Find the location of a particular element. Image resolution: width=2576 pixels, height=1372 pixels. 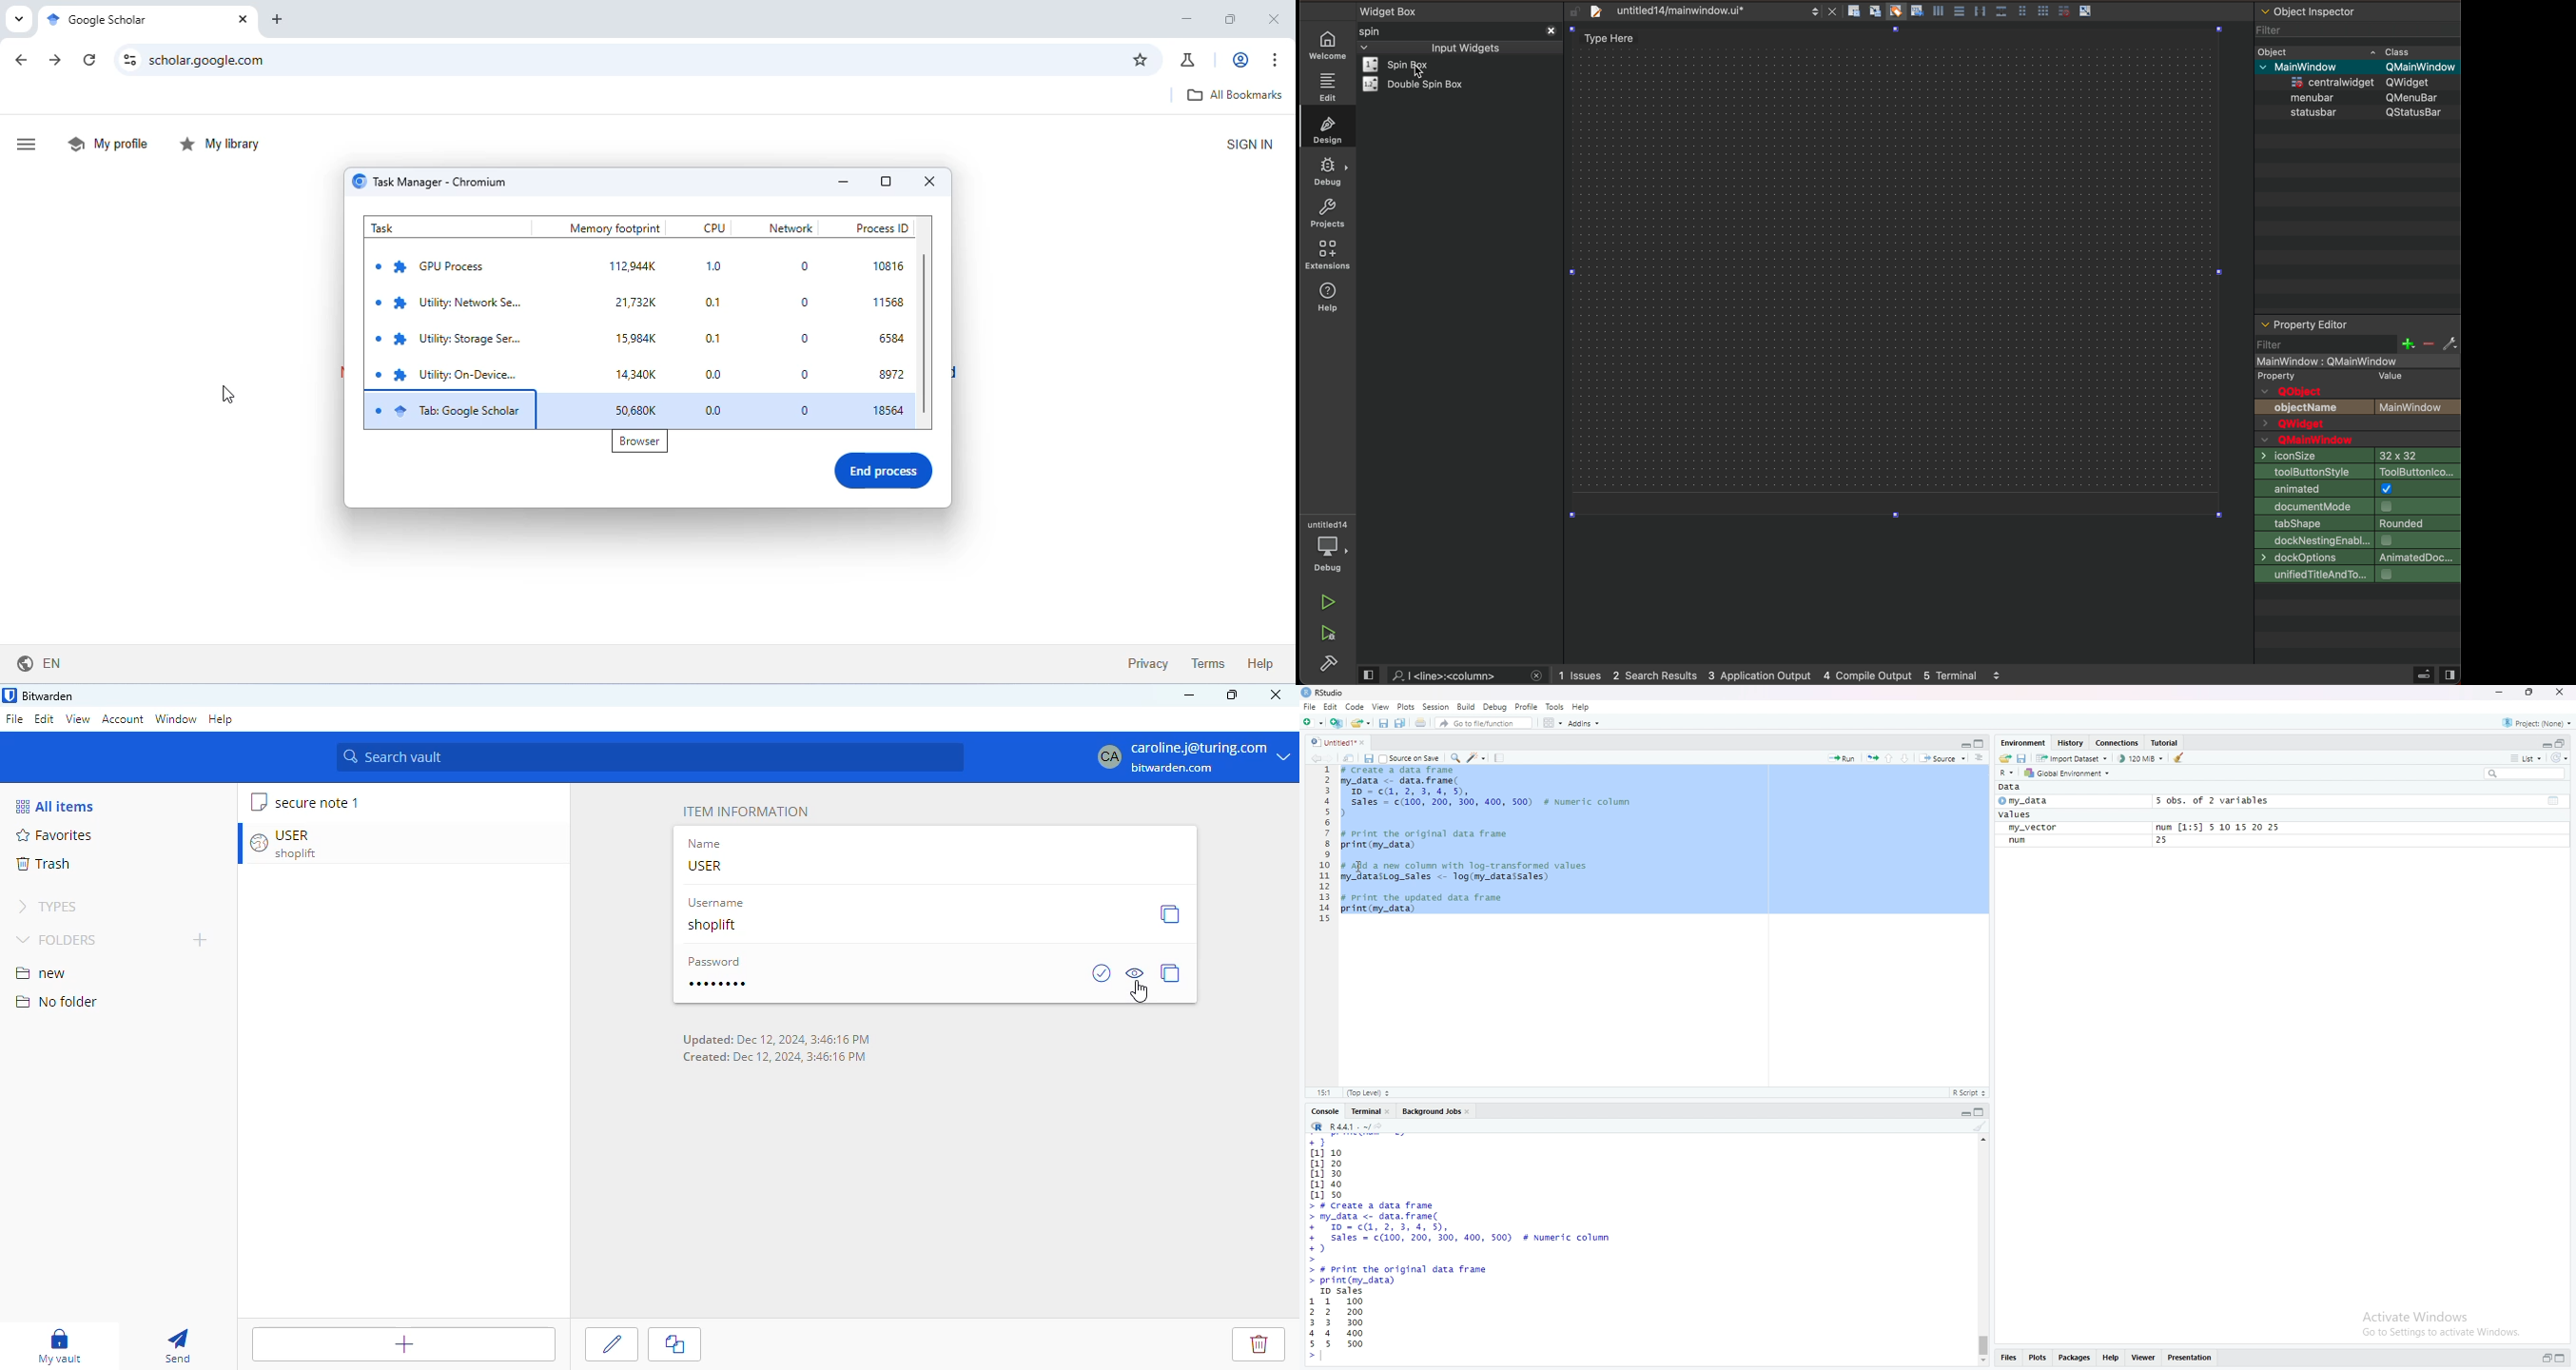

Import dataset is located at coordinates (2075, 759).